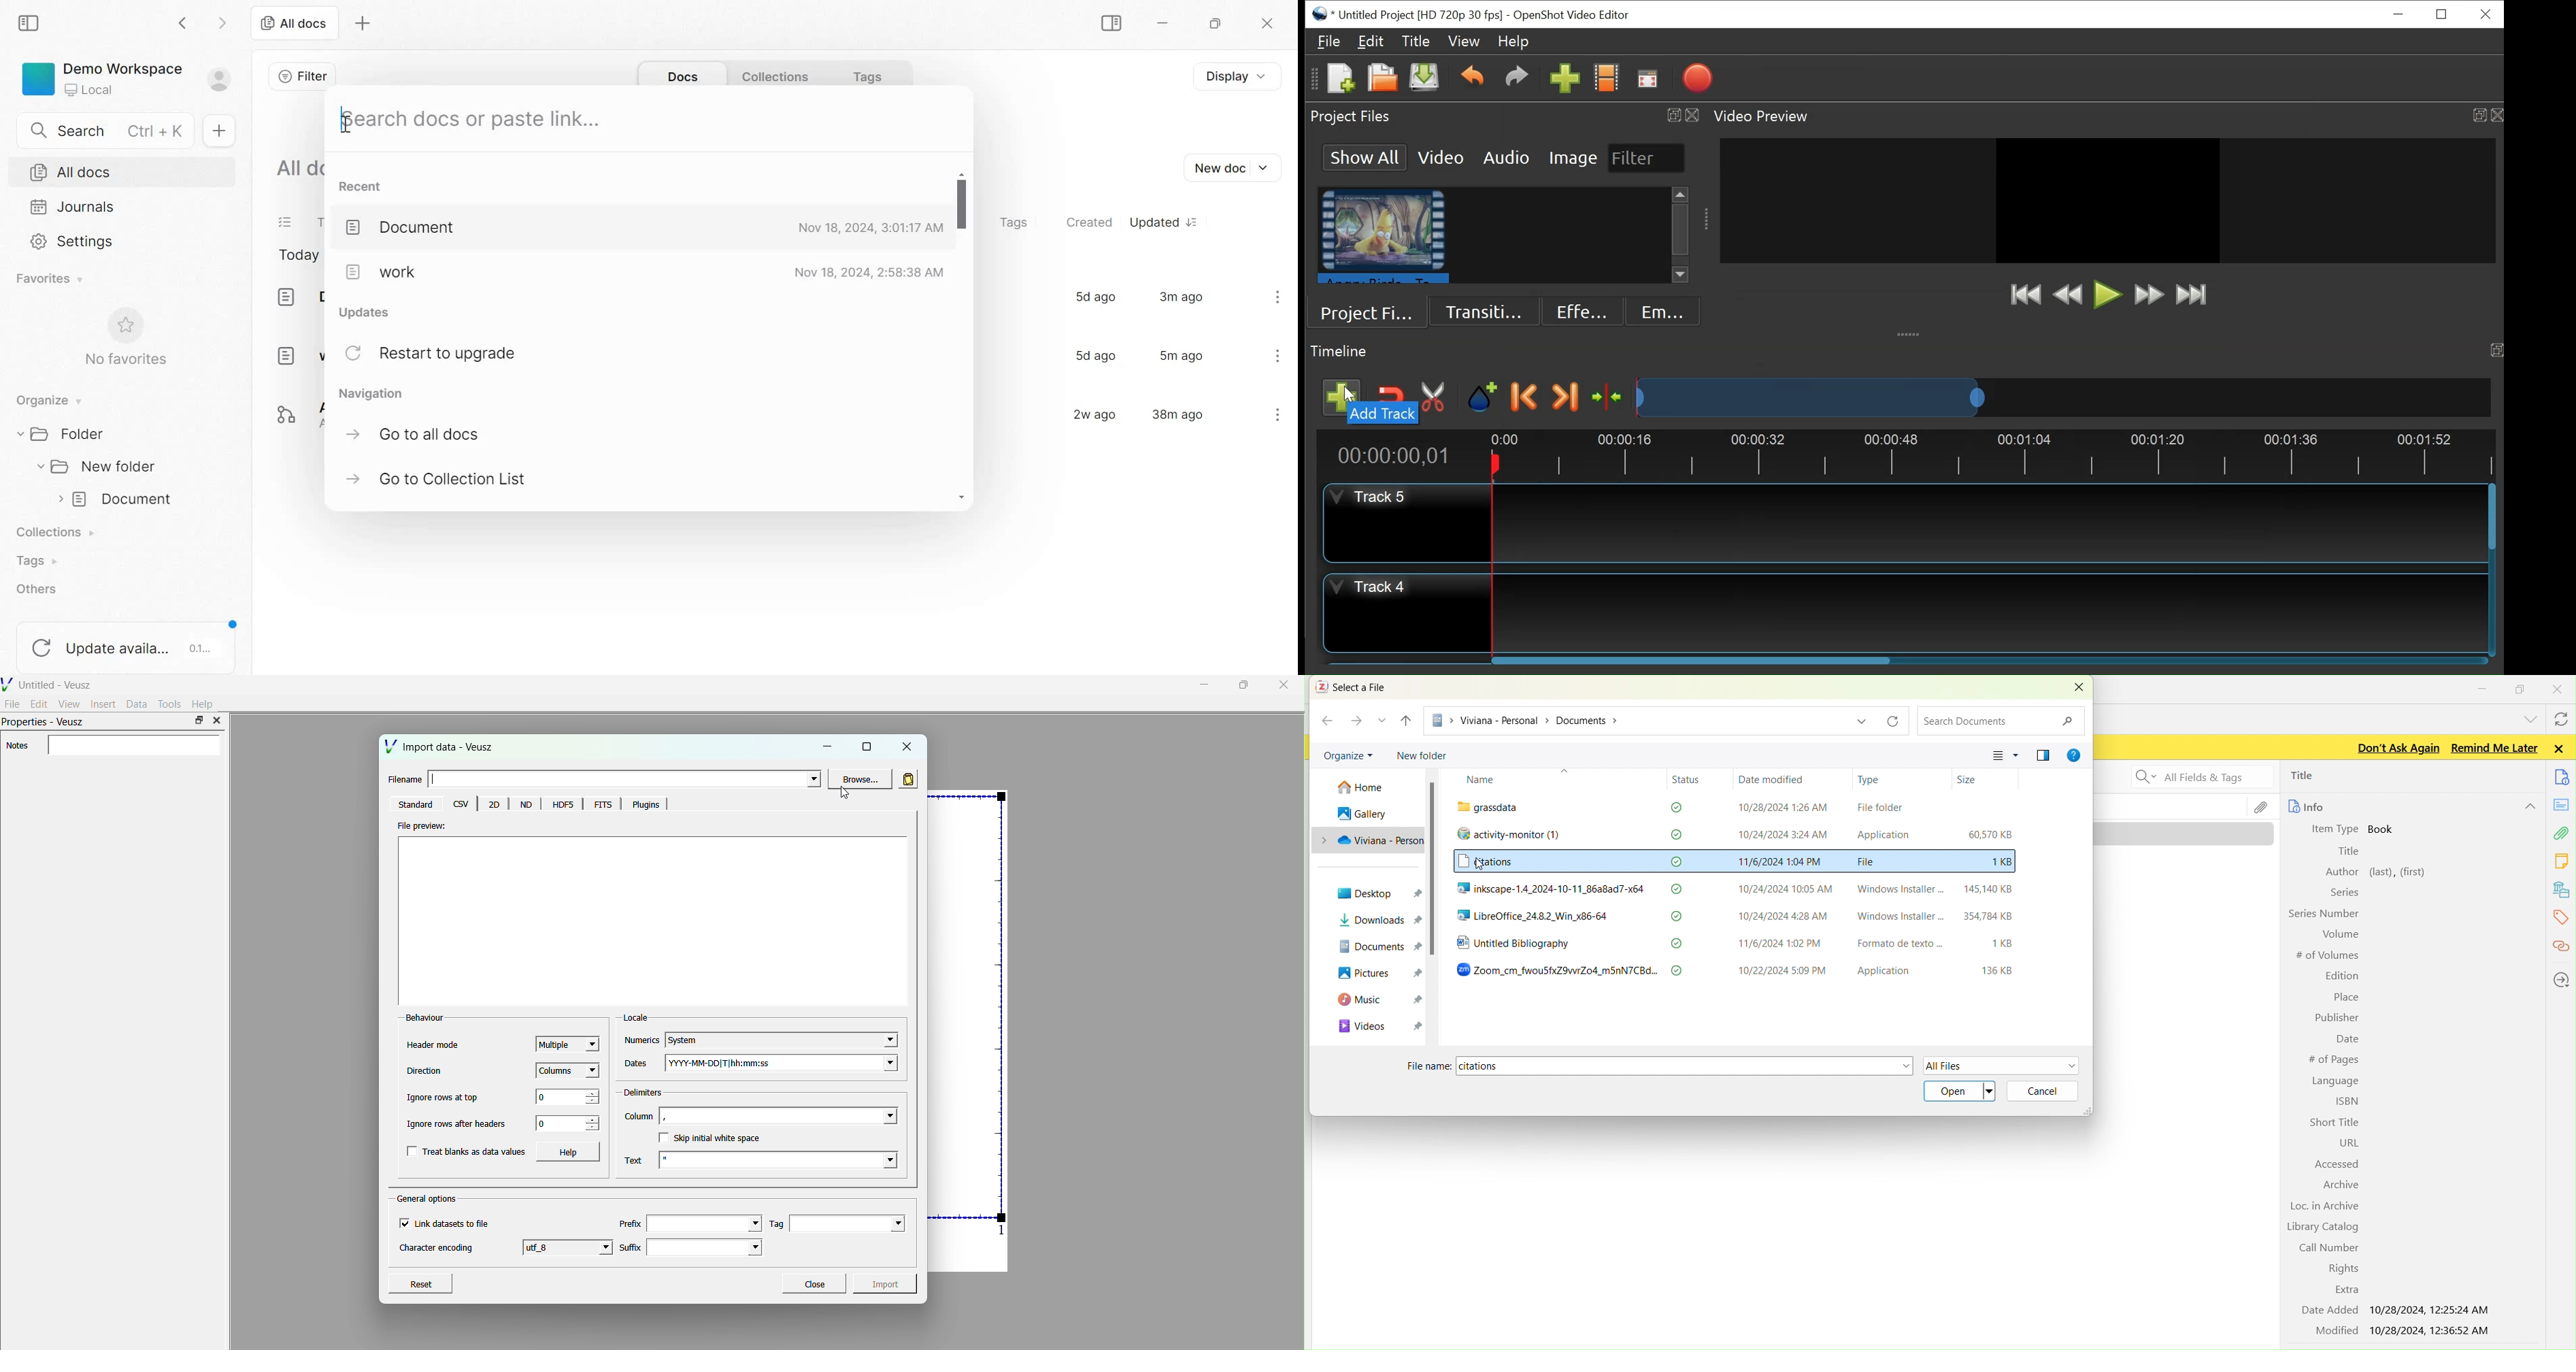 Image resolution: width=2576 pixels, height=1372 pixels. I want to click on Columns, so click(569, 1070).